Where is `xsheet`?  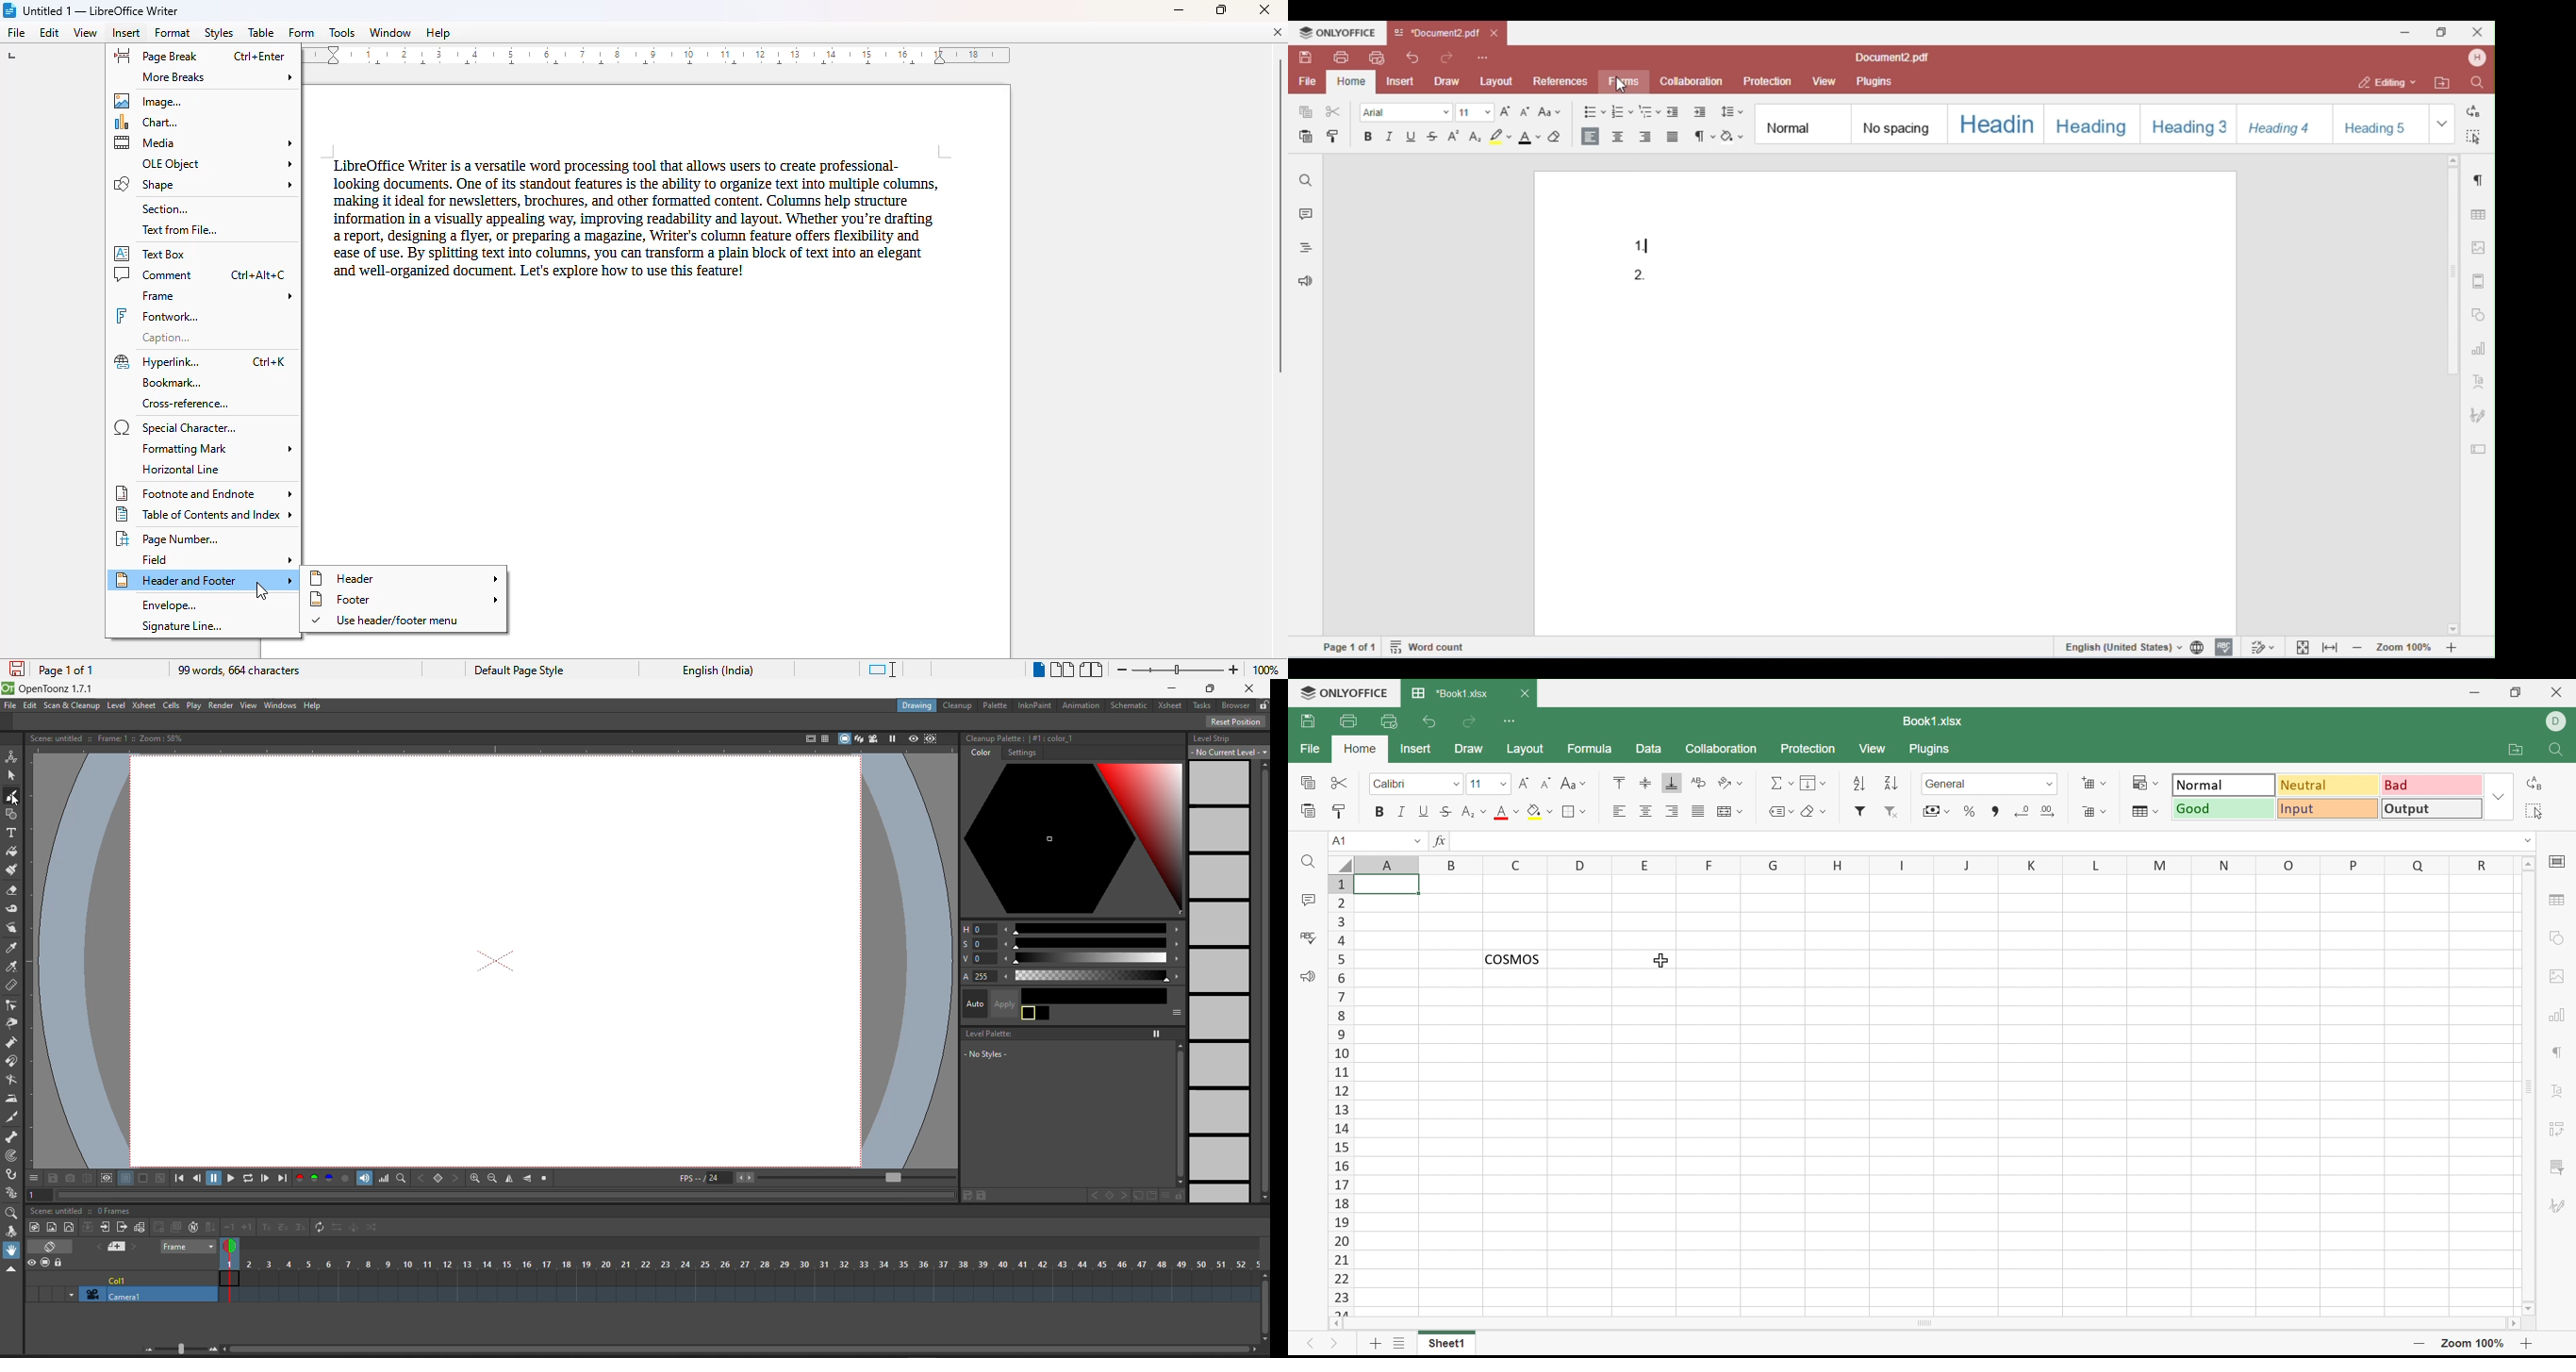
xsheet is located at coordinates (1167, 705).